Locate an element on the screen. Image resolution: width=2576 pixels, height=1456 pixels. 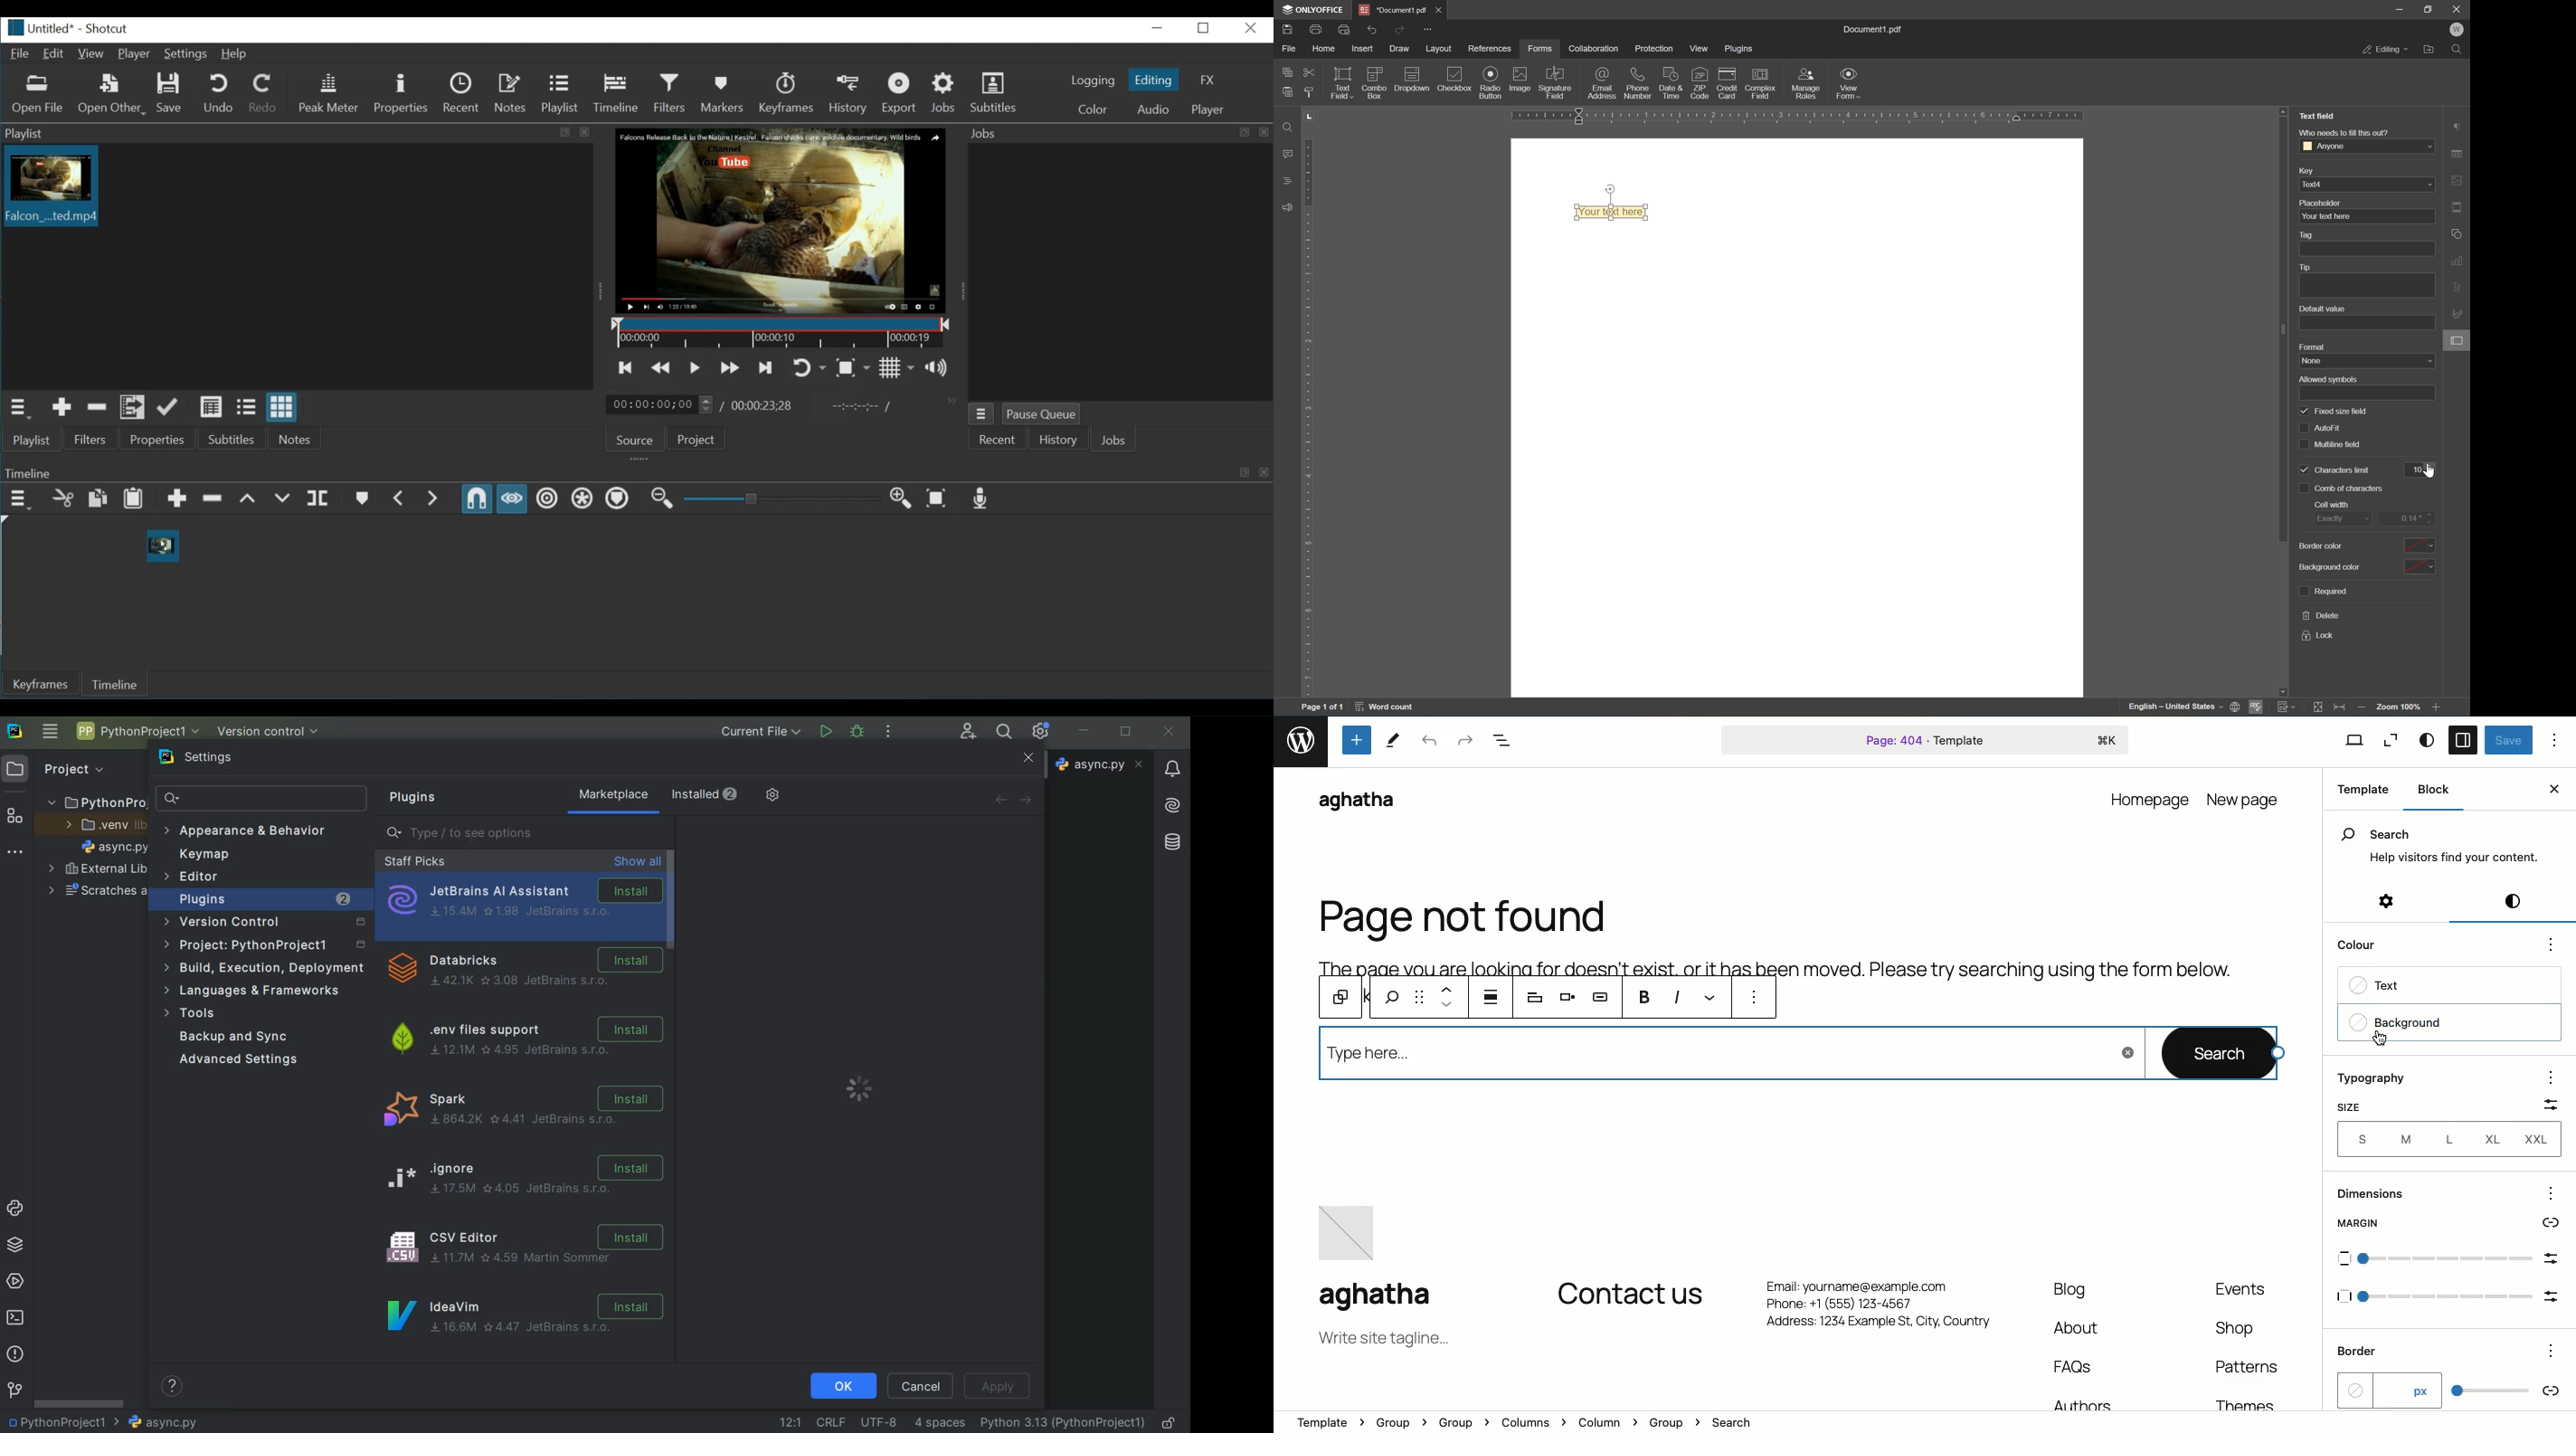
Filters is located at coordinates (91, 439).